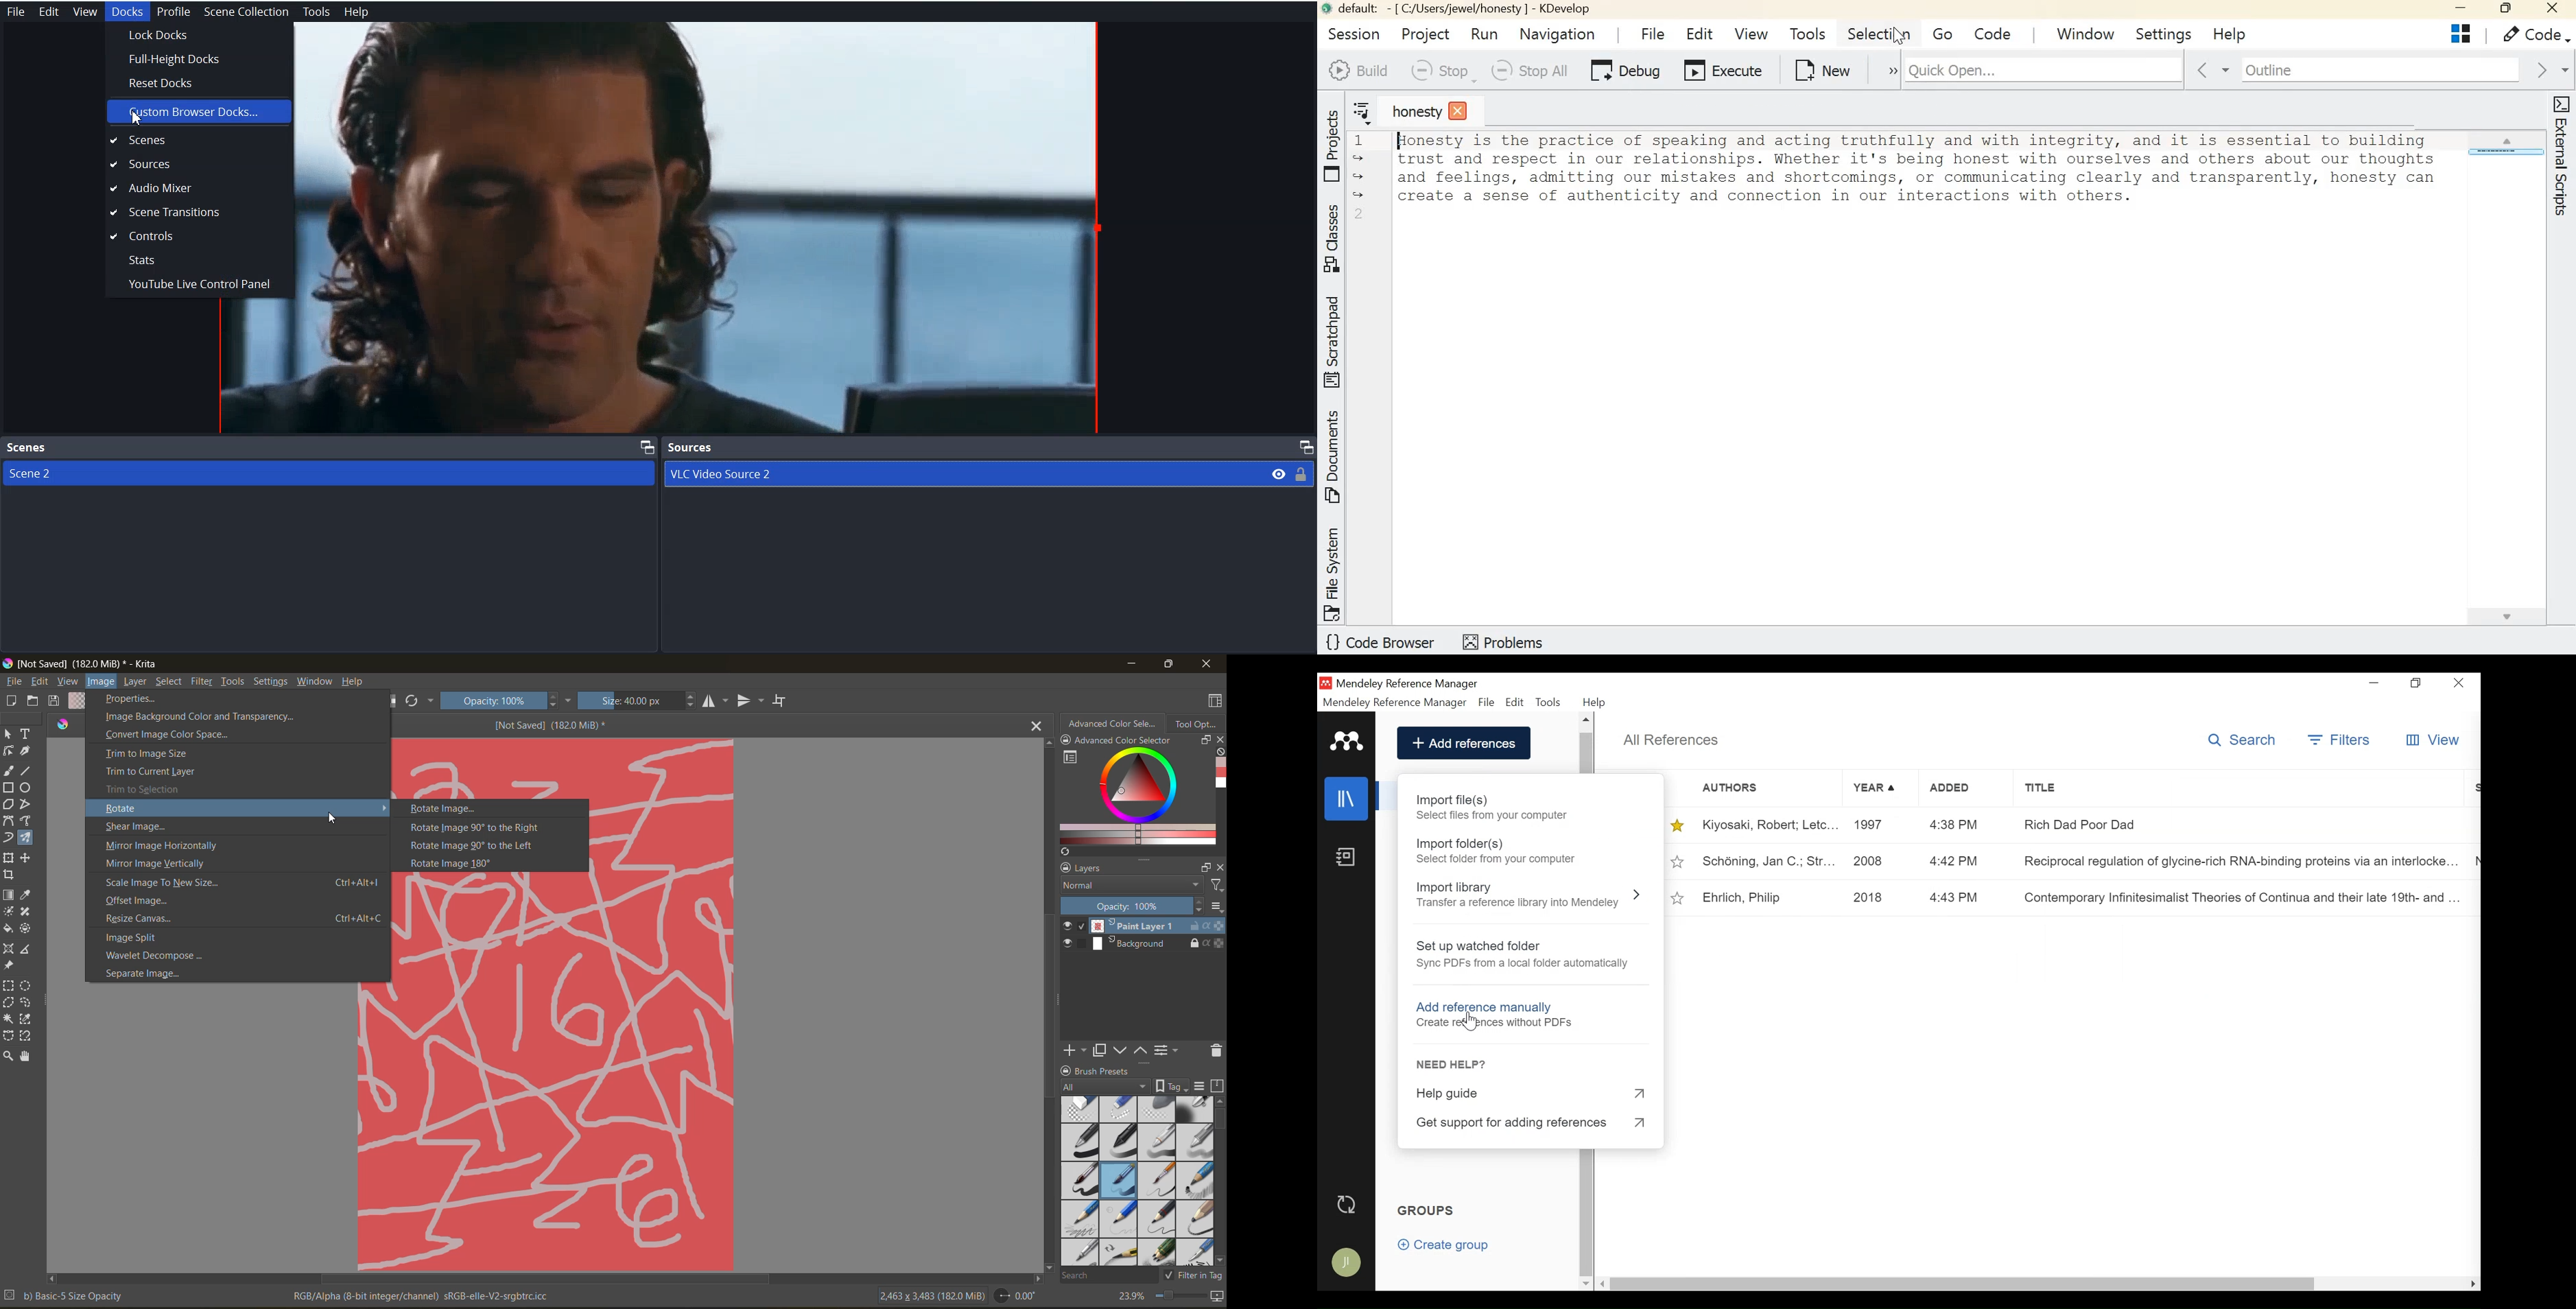 This screenshot has height=1316, width=2576. Describe the element at coordinates (200, 213) in the screenshot. I see `Scene Transition` at that location.